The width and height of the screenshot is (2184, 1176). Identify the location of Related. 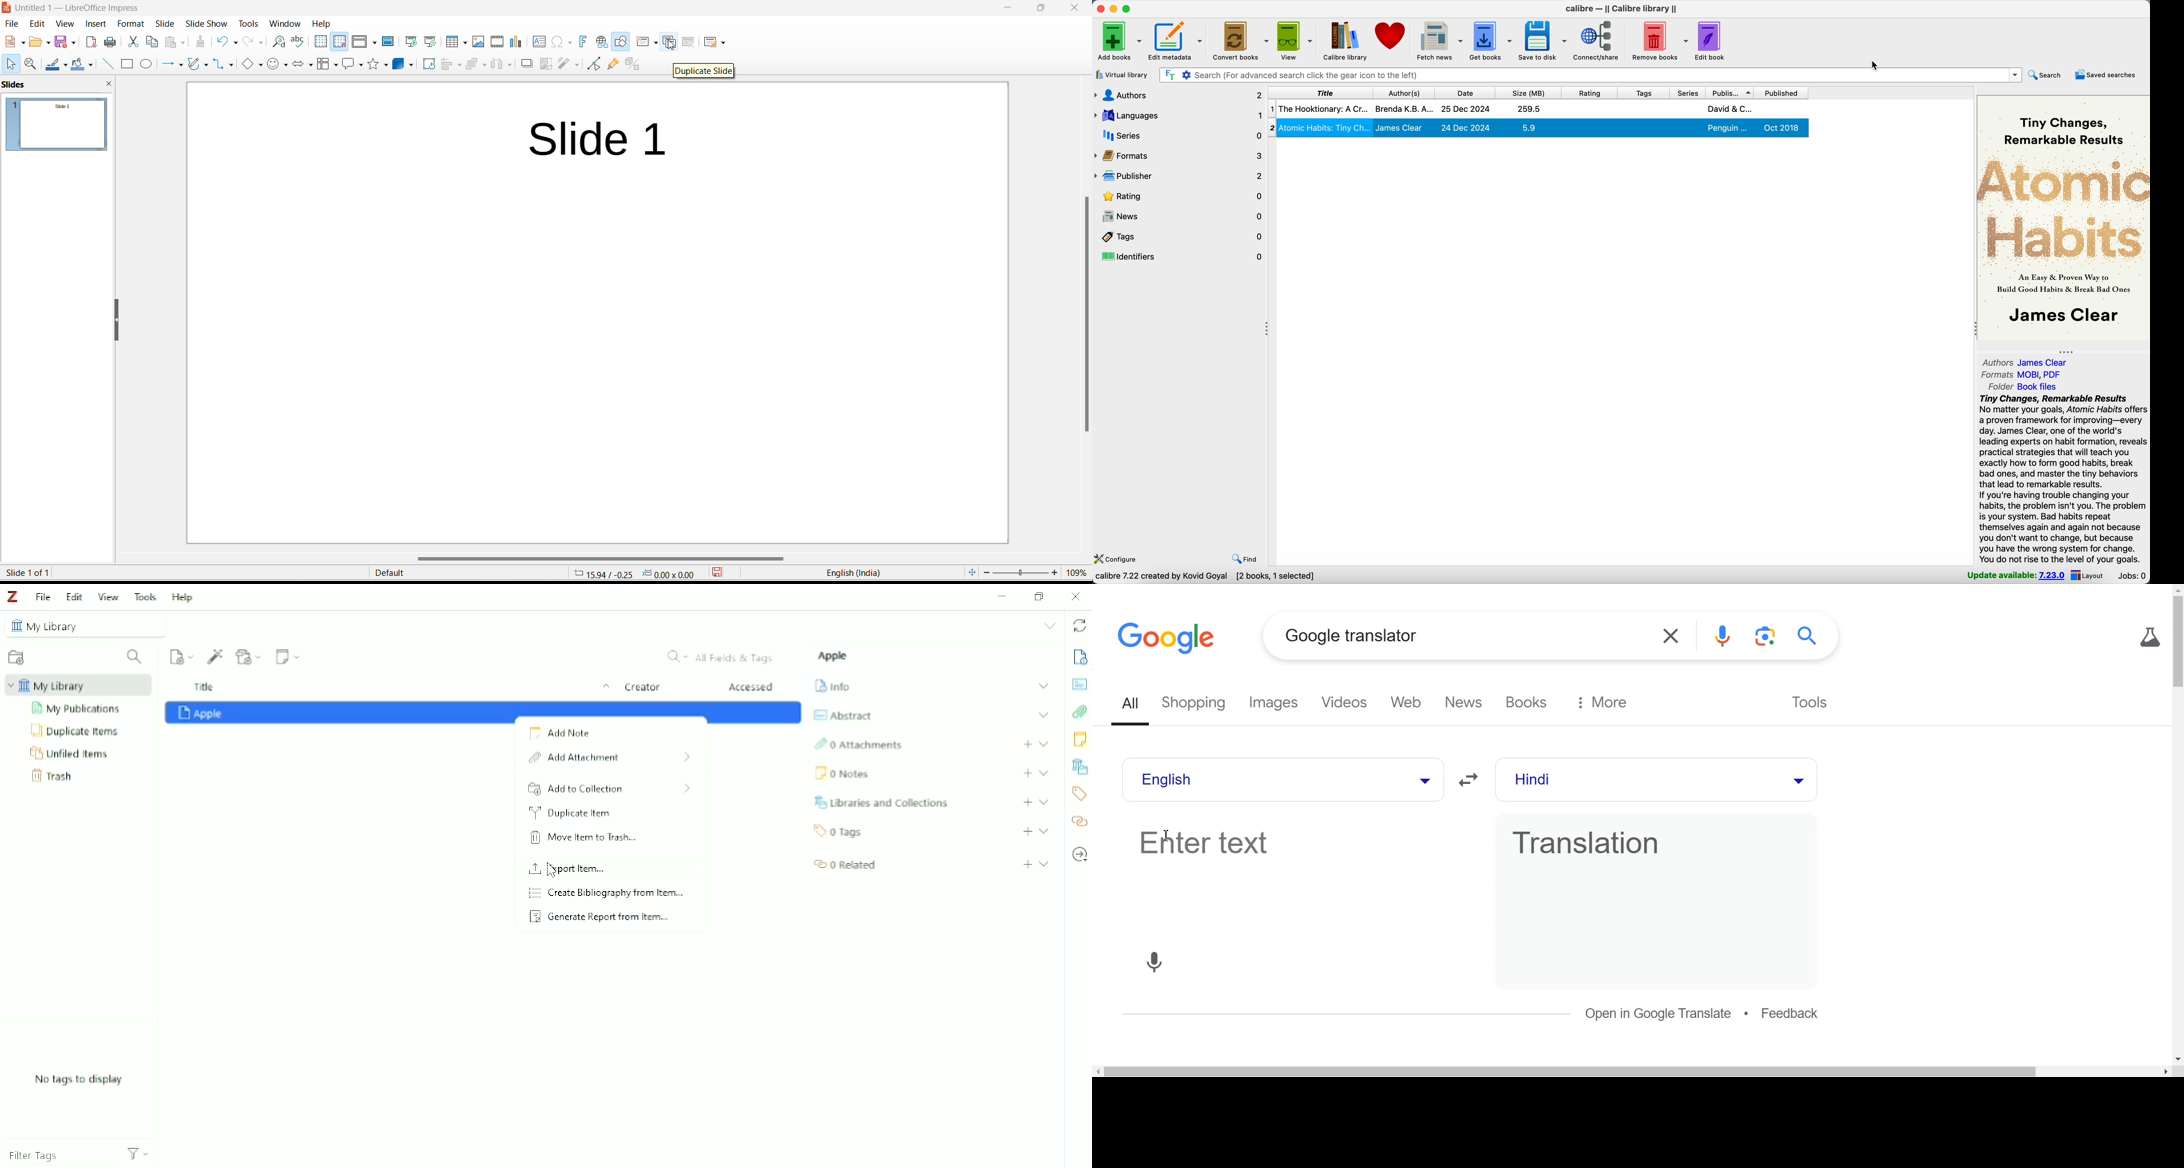
(845, 865).